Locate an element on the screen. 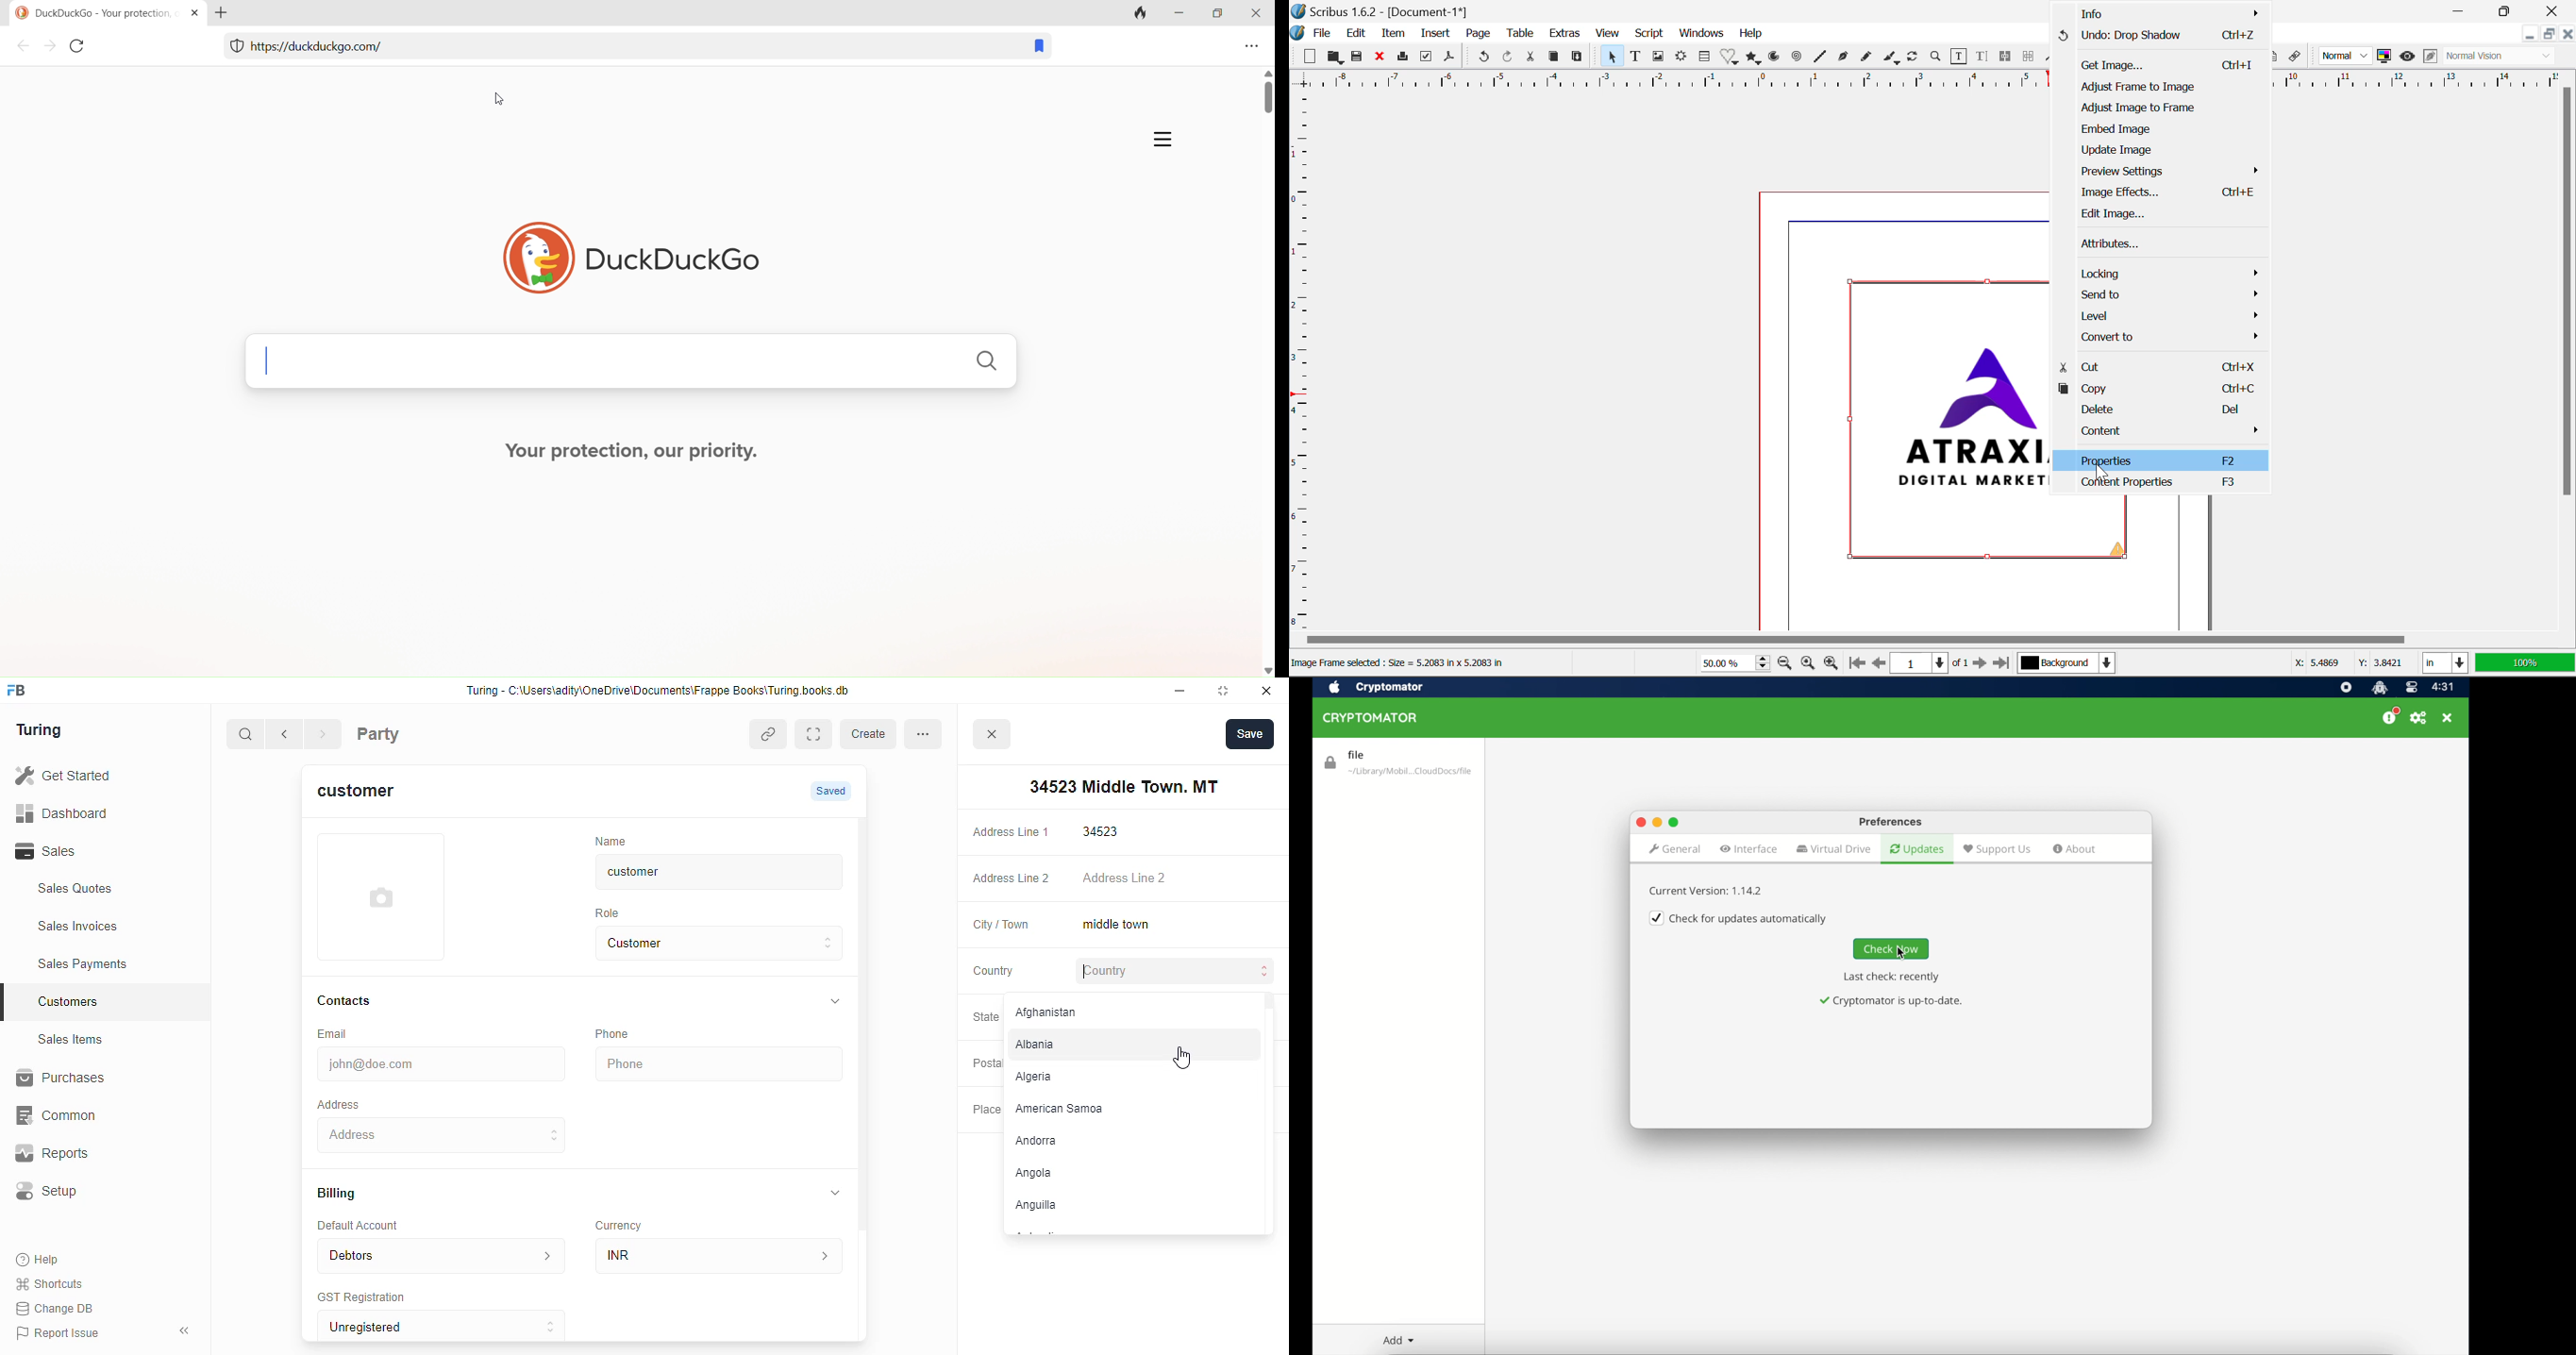  © DuckDuckGo - Your protection is located at coordinates (91, 13).